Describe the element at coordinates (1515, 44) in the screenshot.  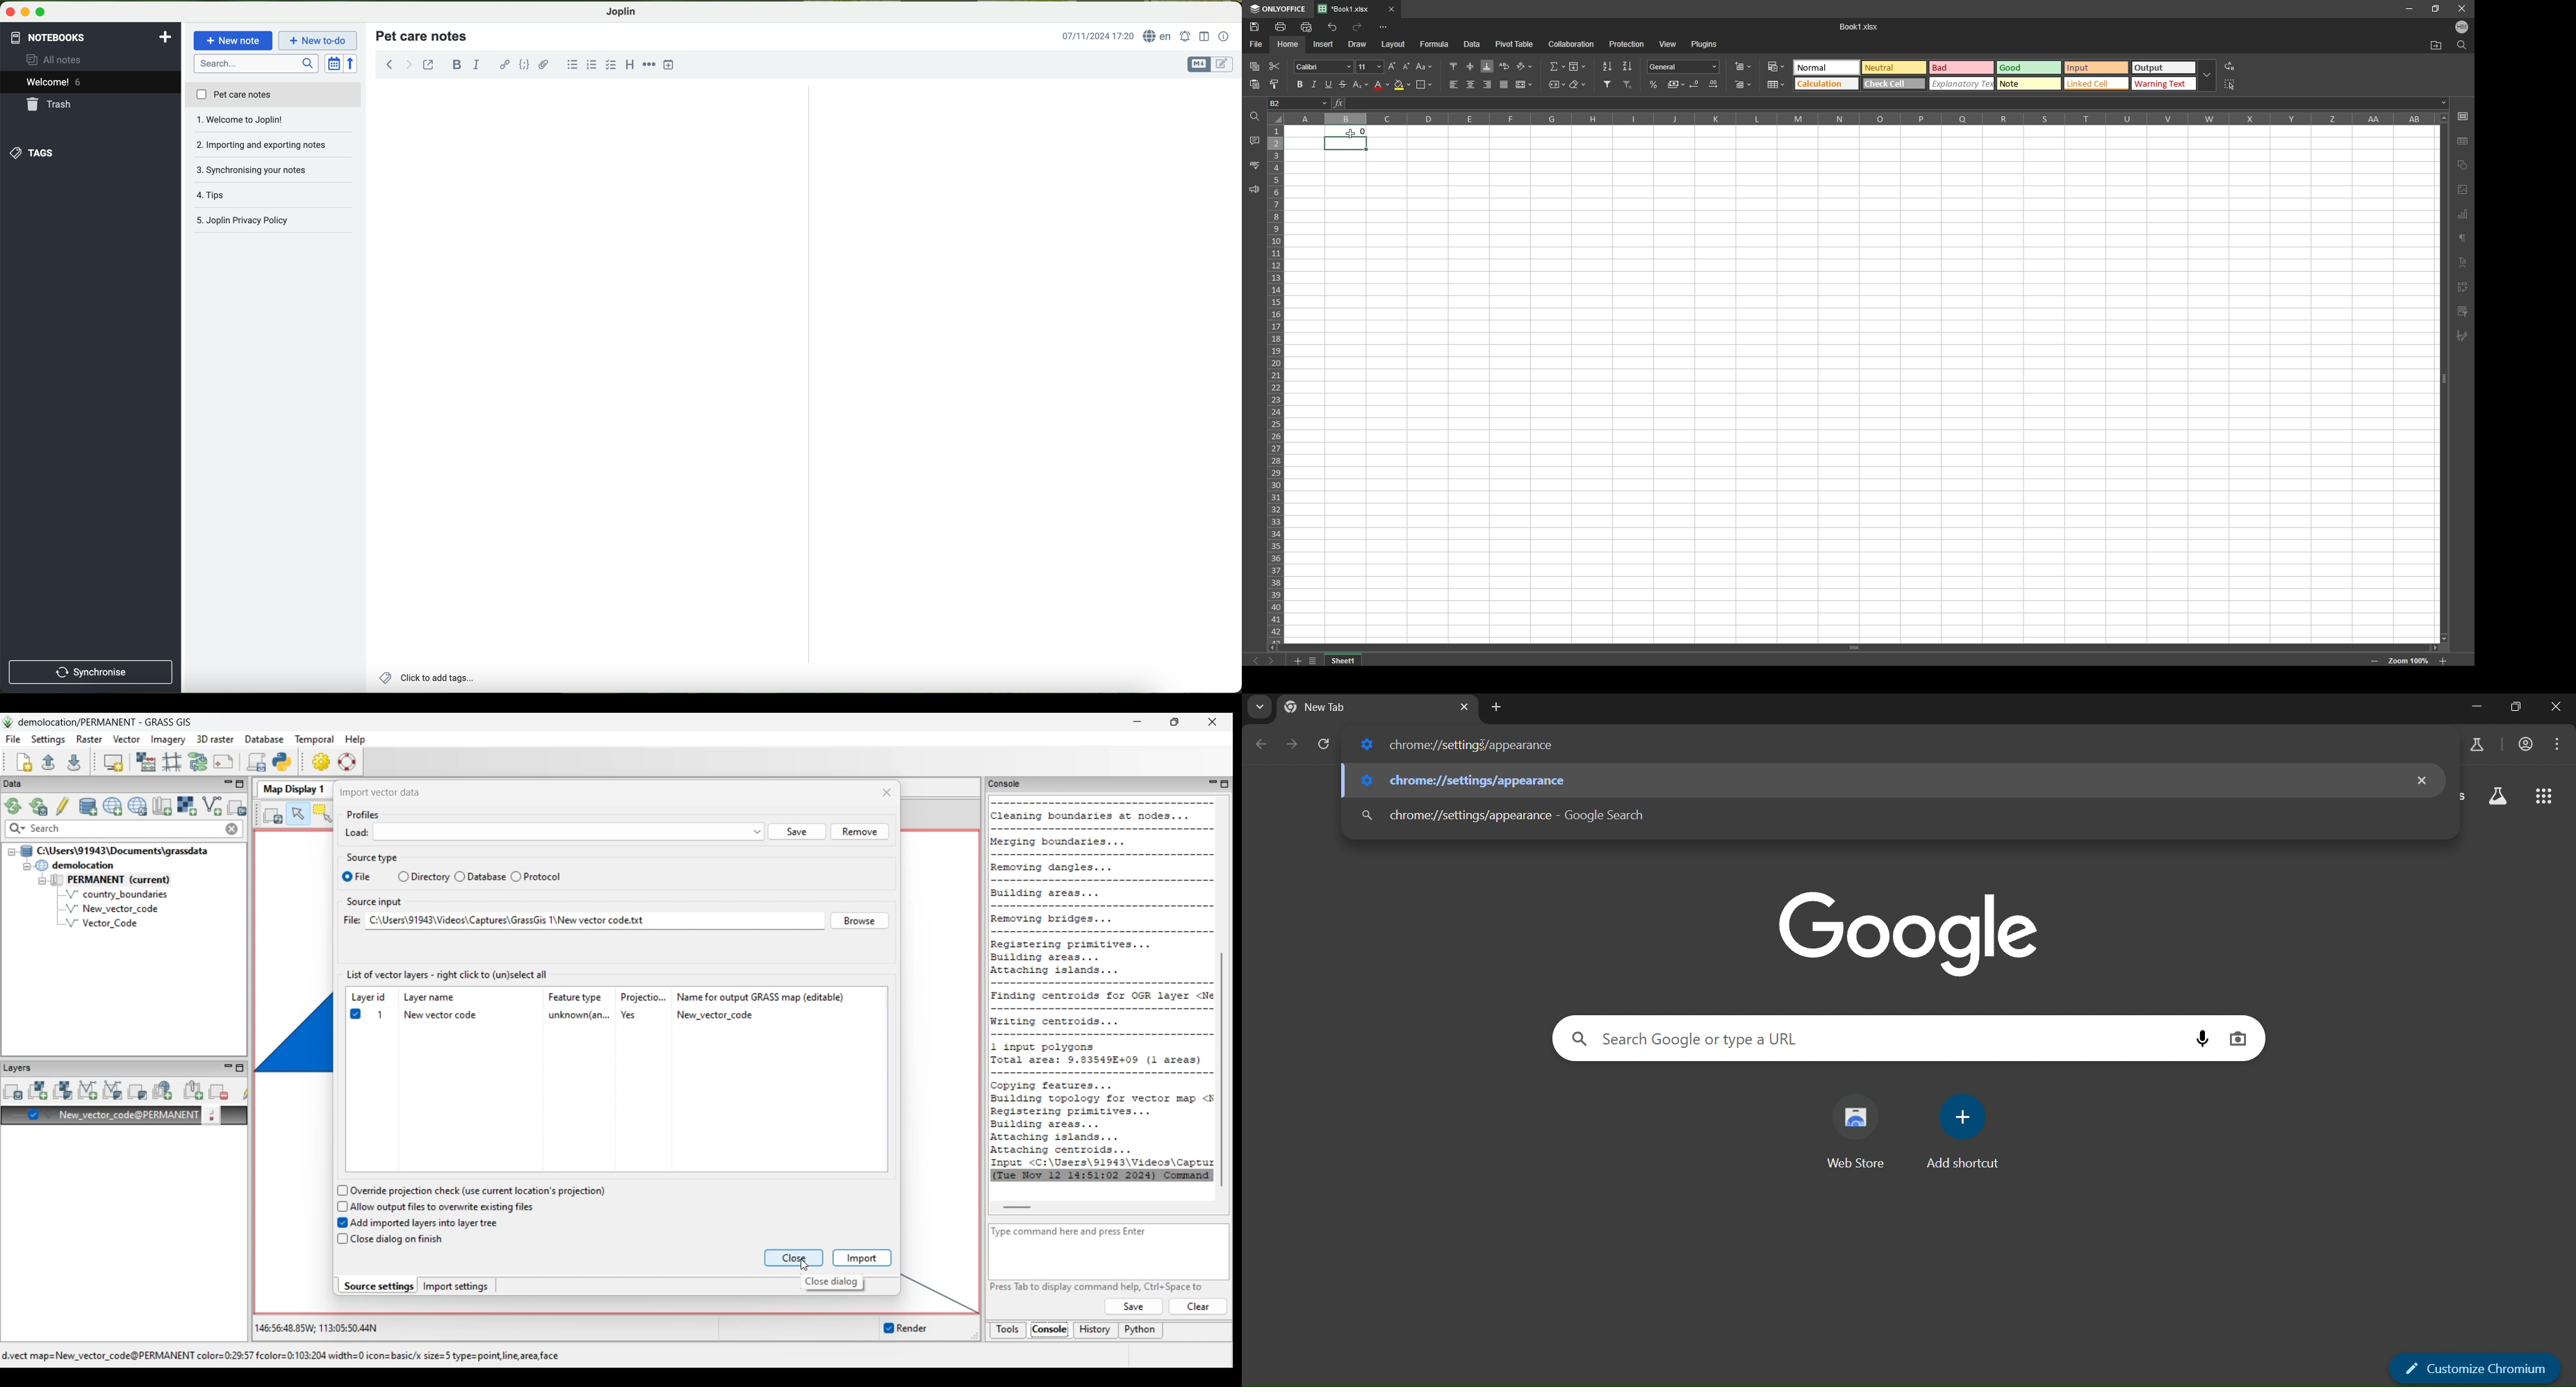
I see `pivot table` at that location.